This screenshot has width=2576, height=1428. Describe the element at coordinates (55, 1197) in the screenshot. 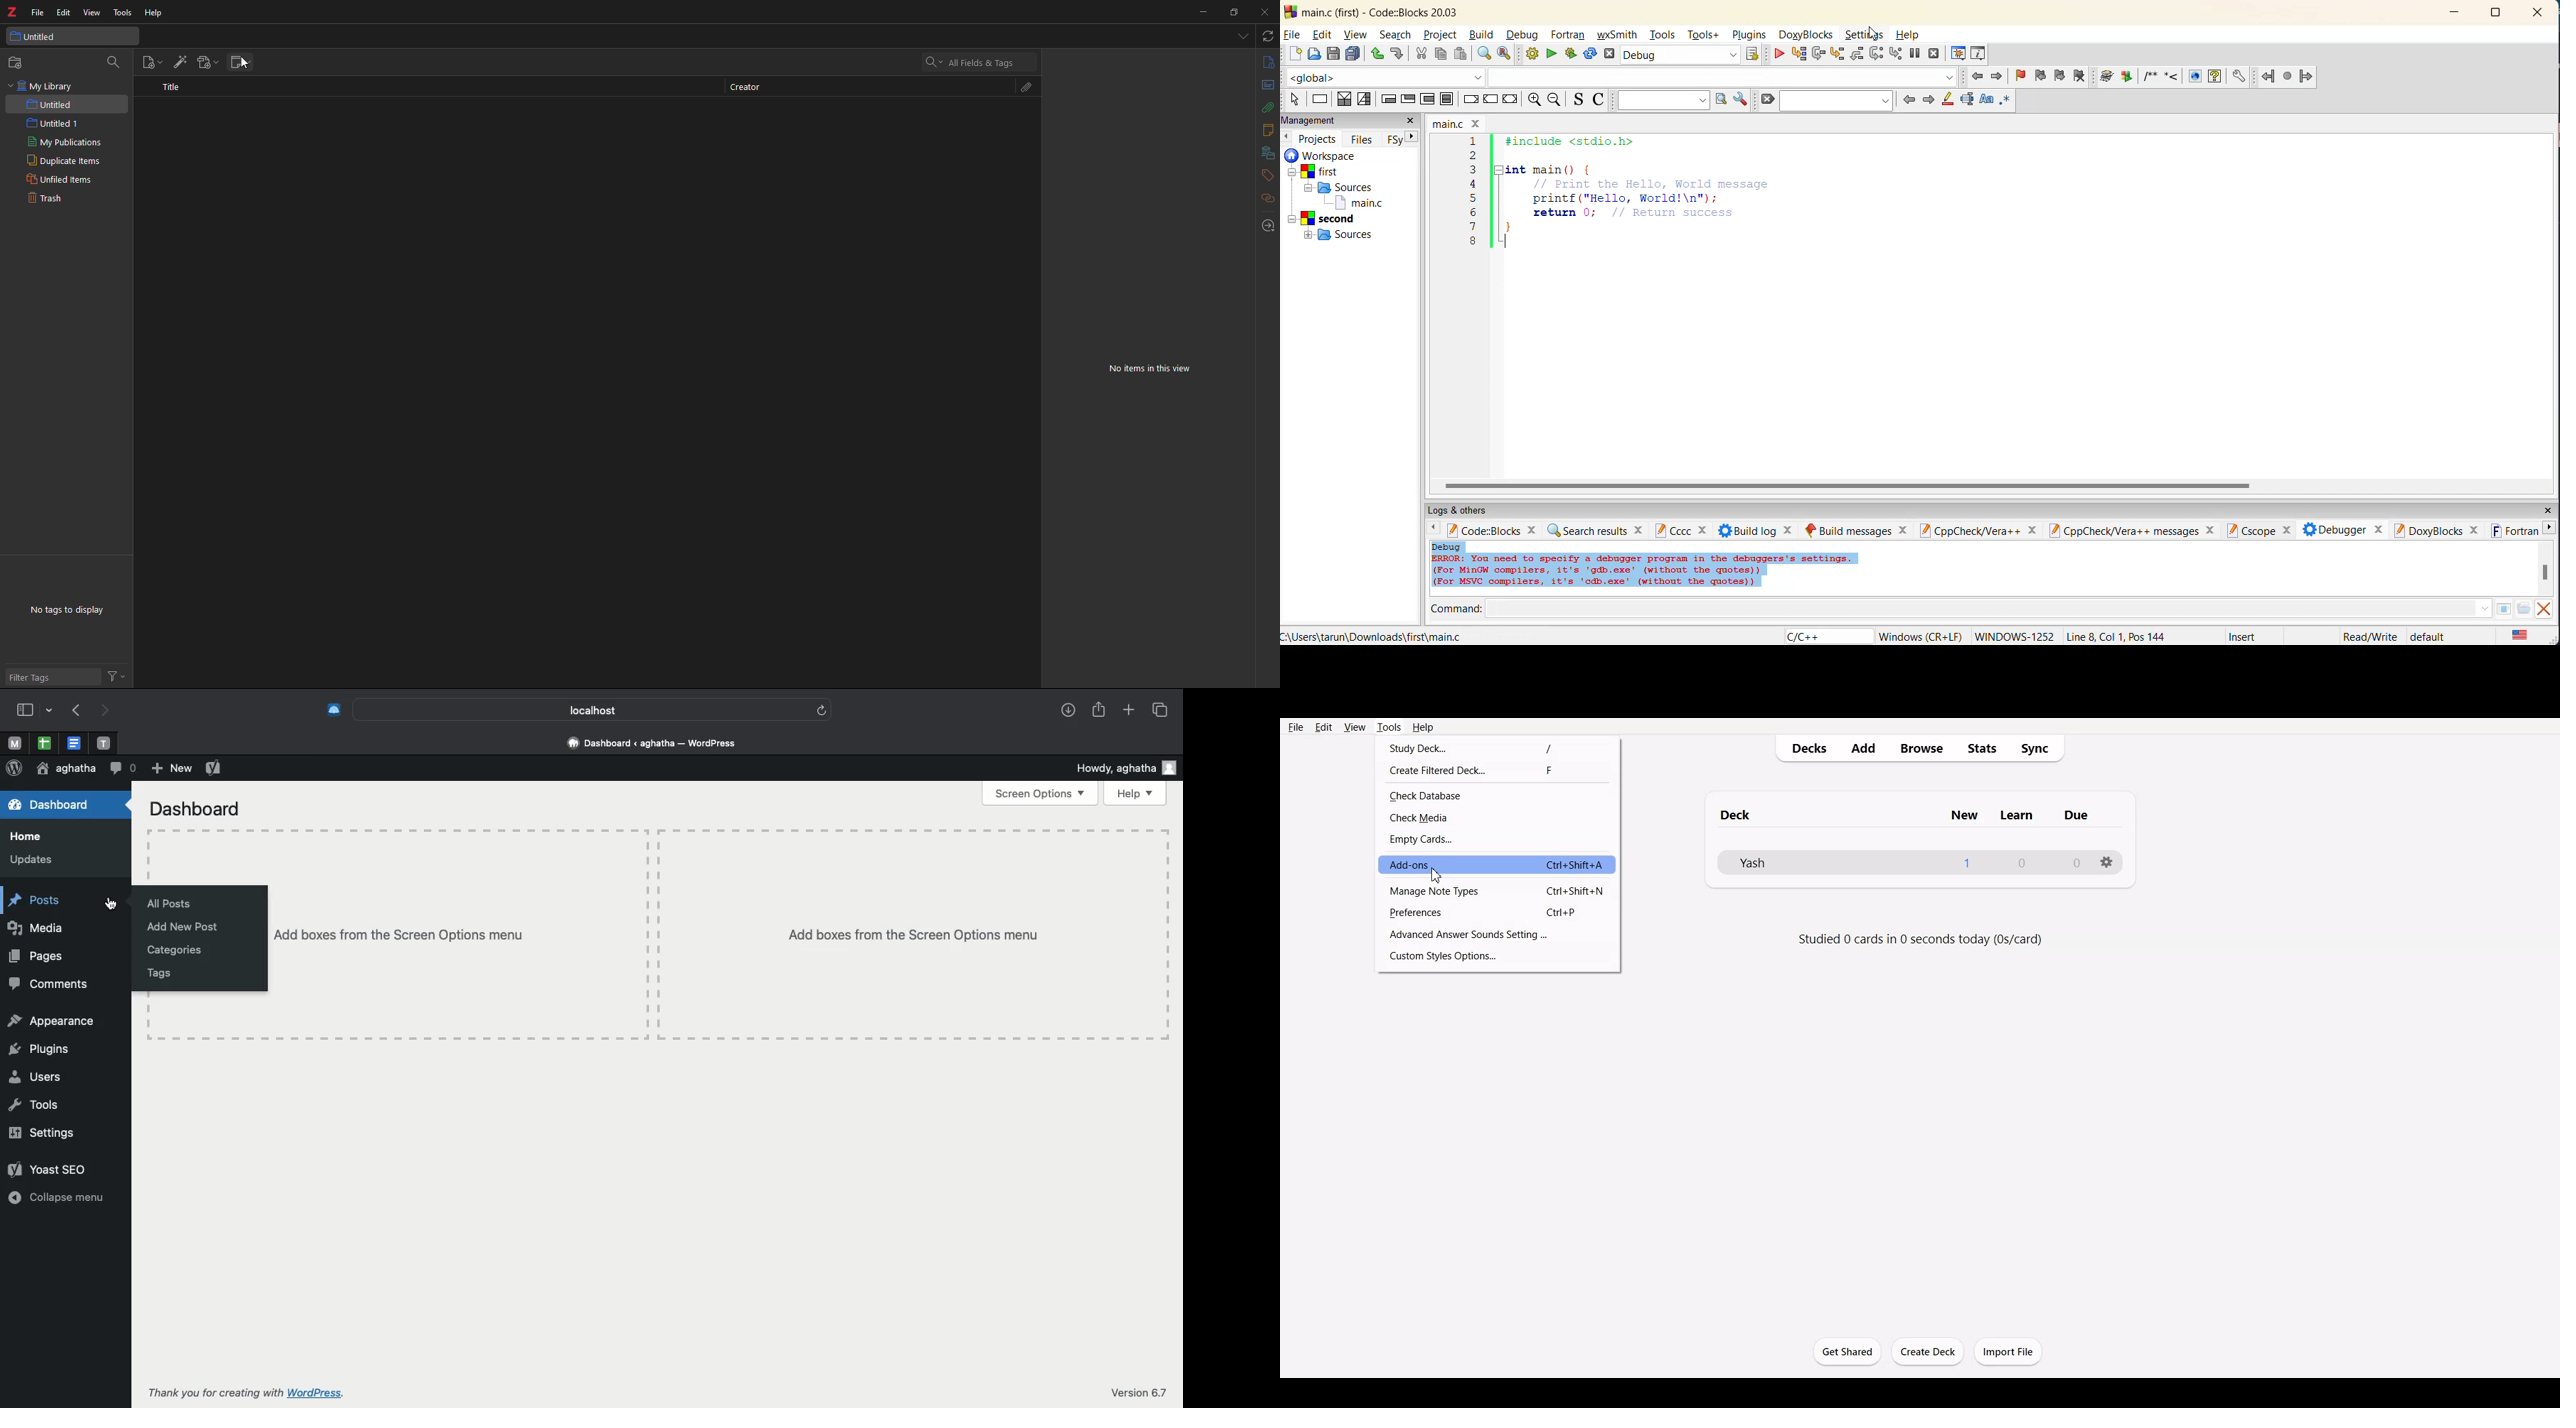

I see `Collapse menu` at that location.